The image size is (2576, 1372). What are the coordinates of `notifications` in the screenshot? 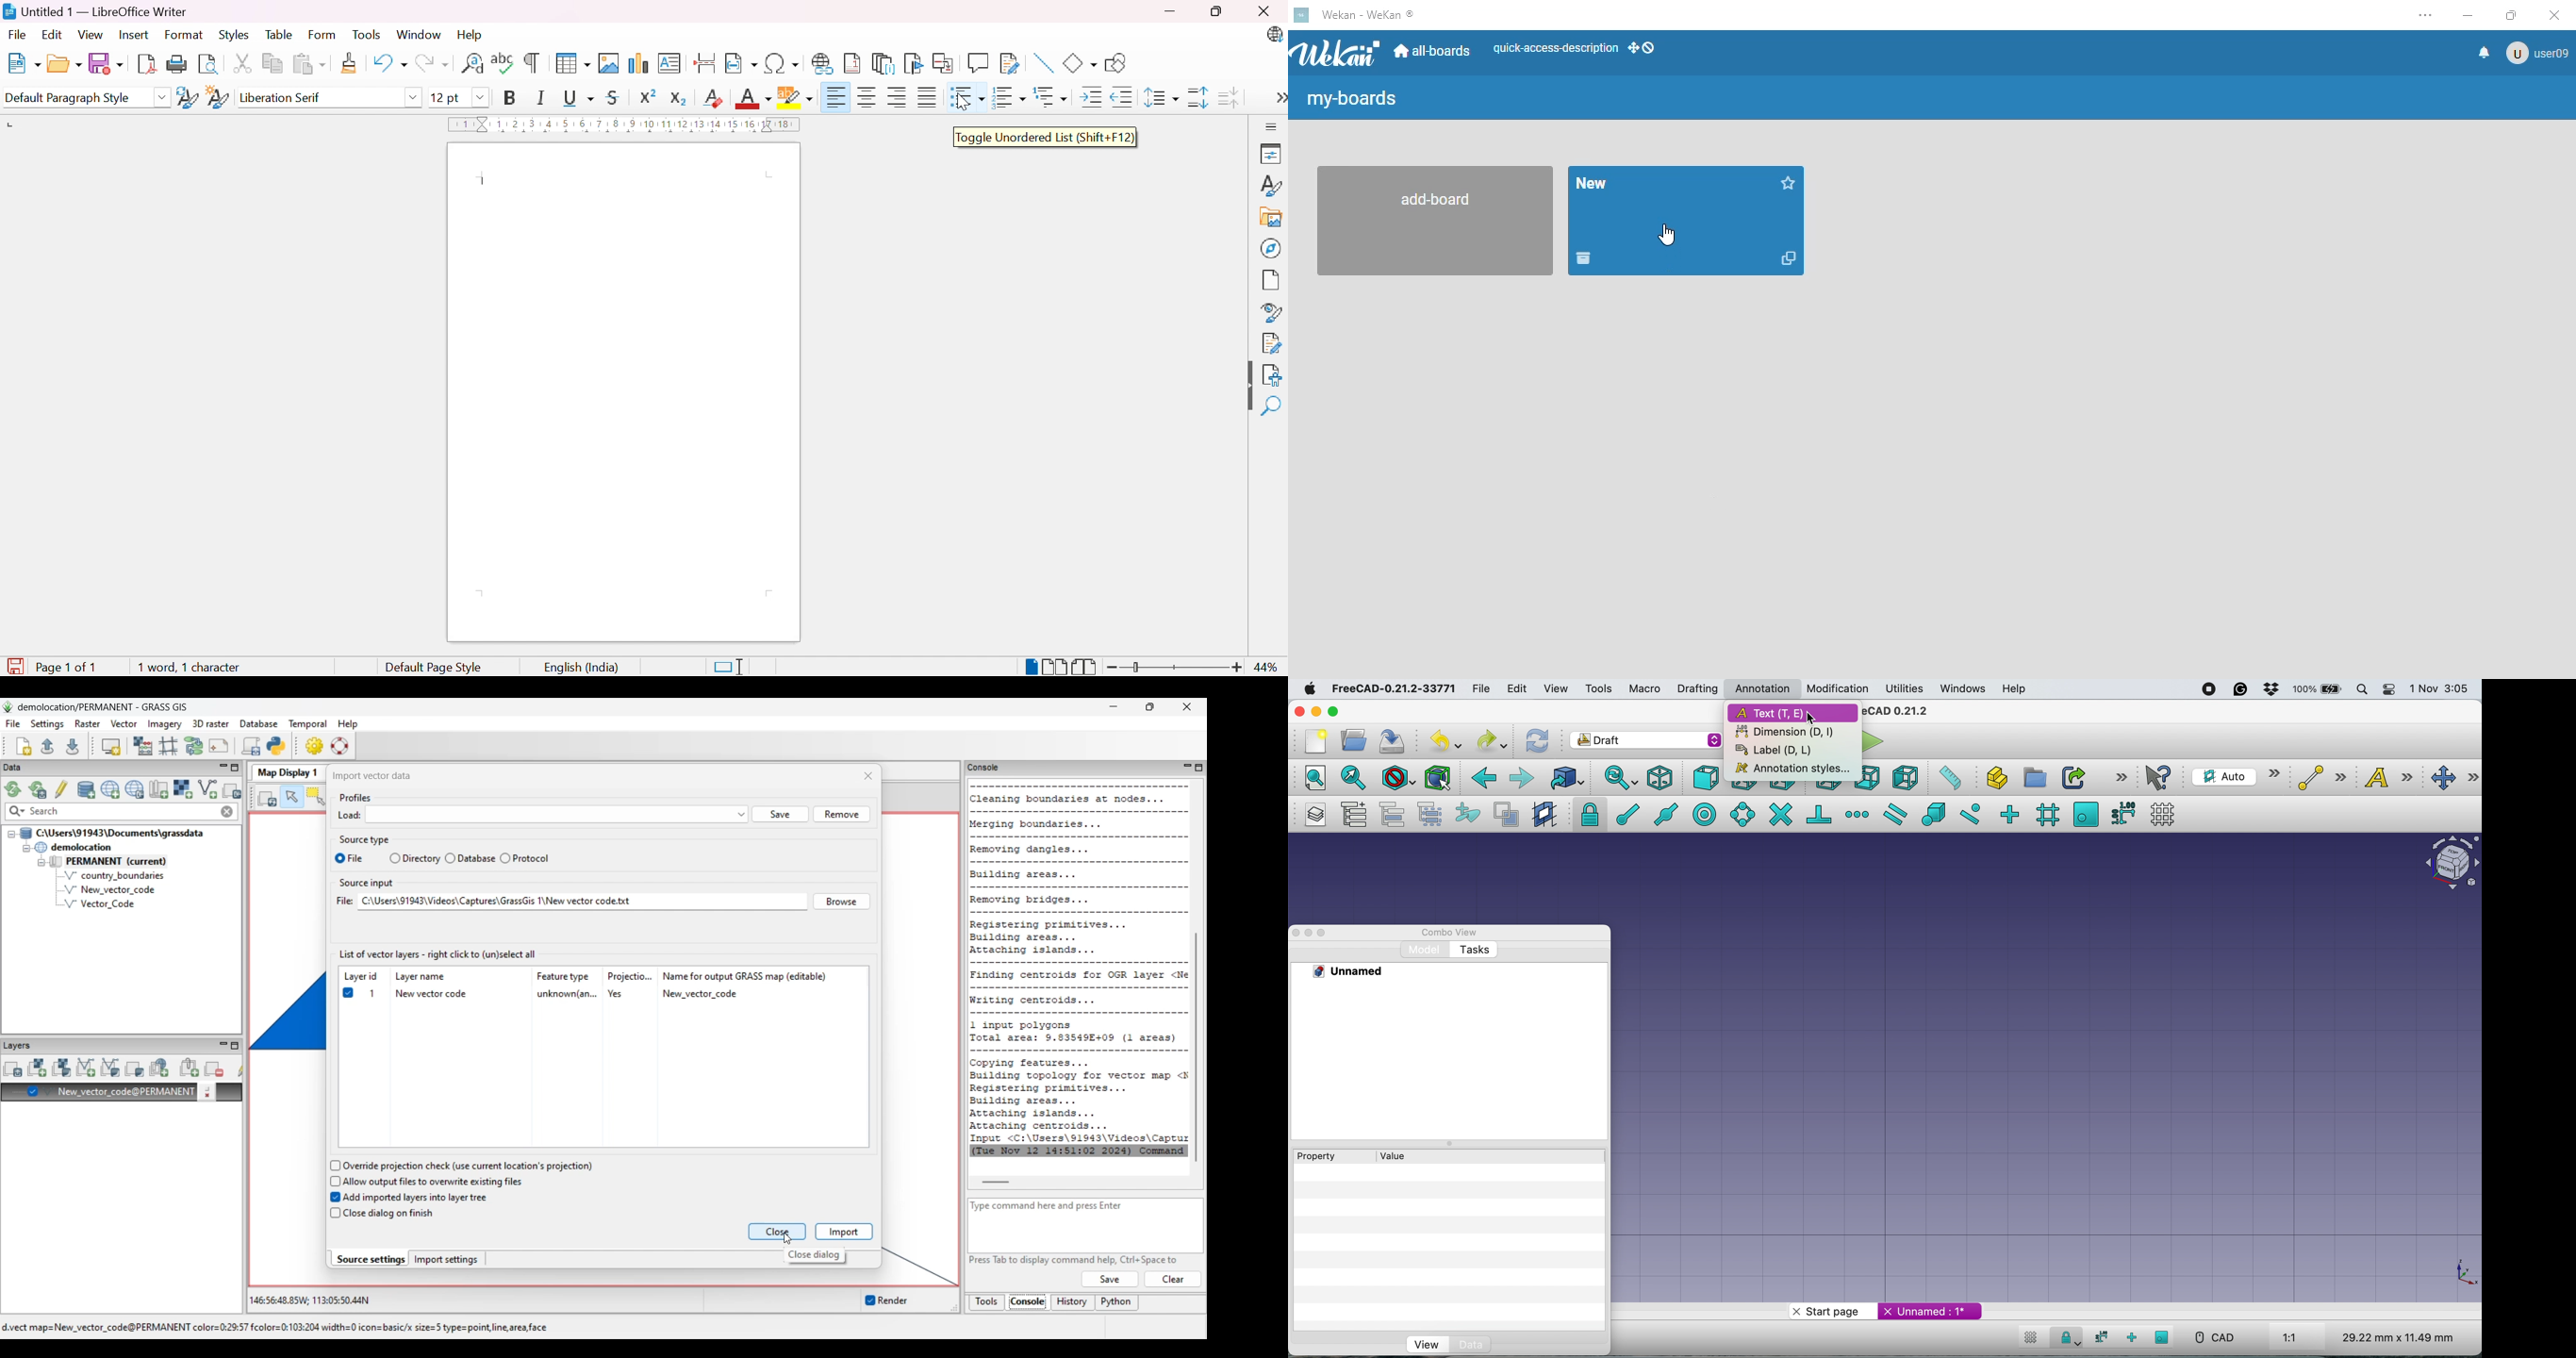 It's located at (2484, 52).